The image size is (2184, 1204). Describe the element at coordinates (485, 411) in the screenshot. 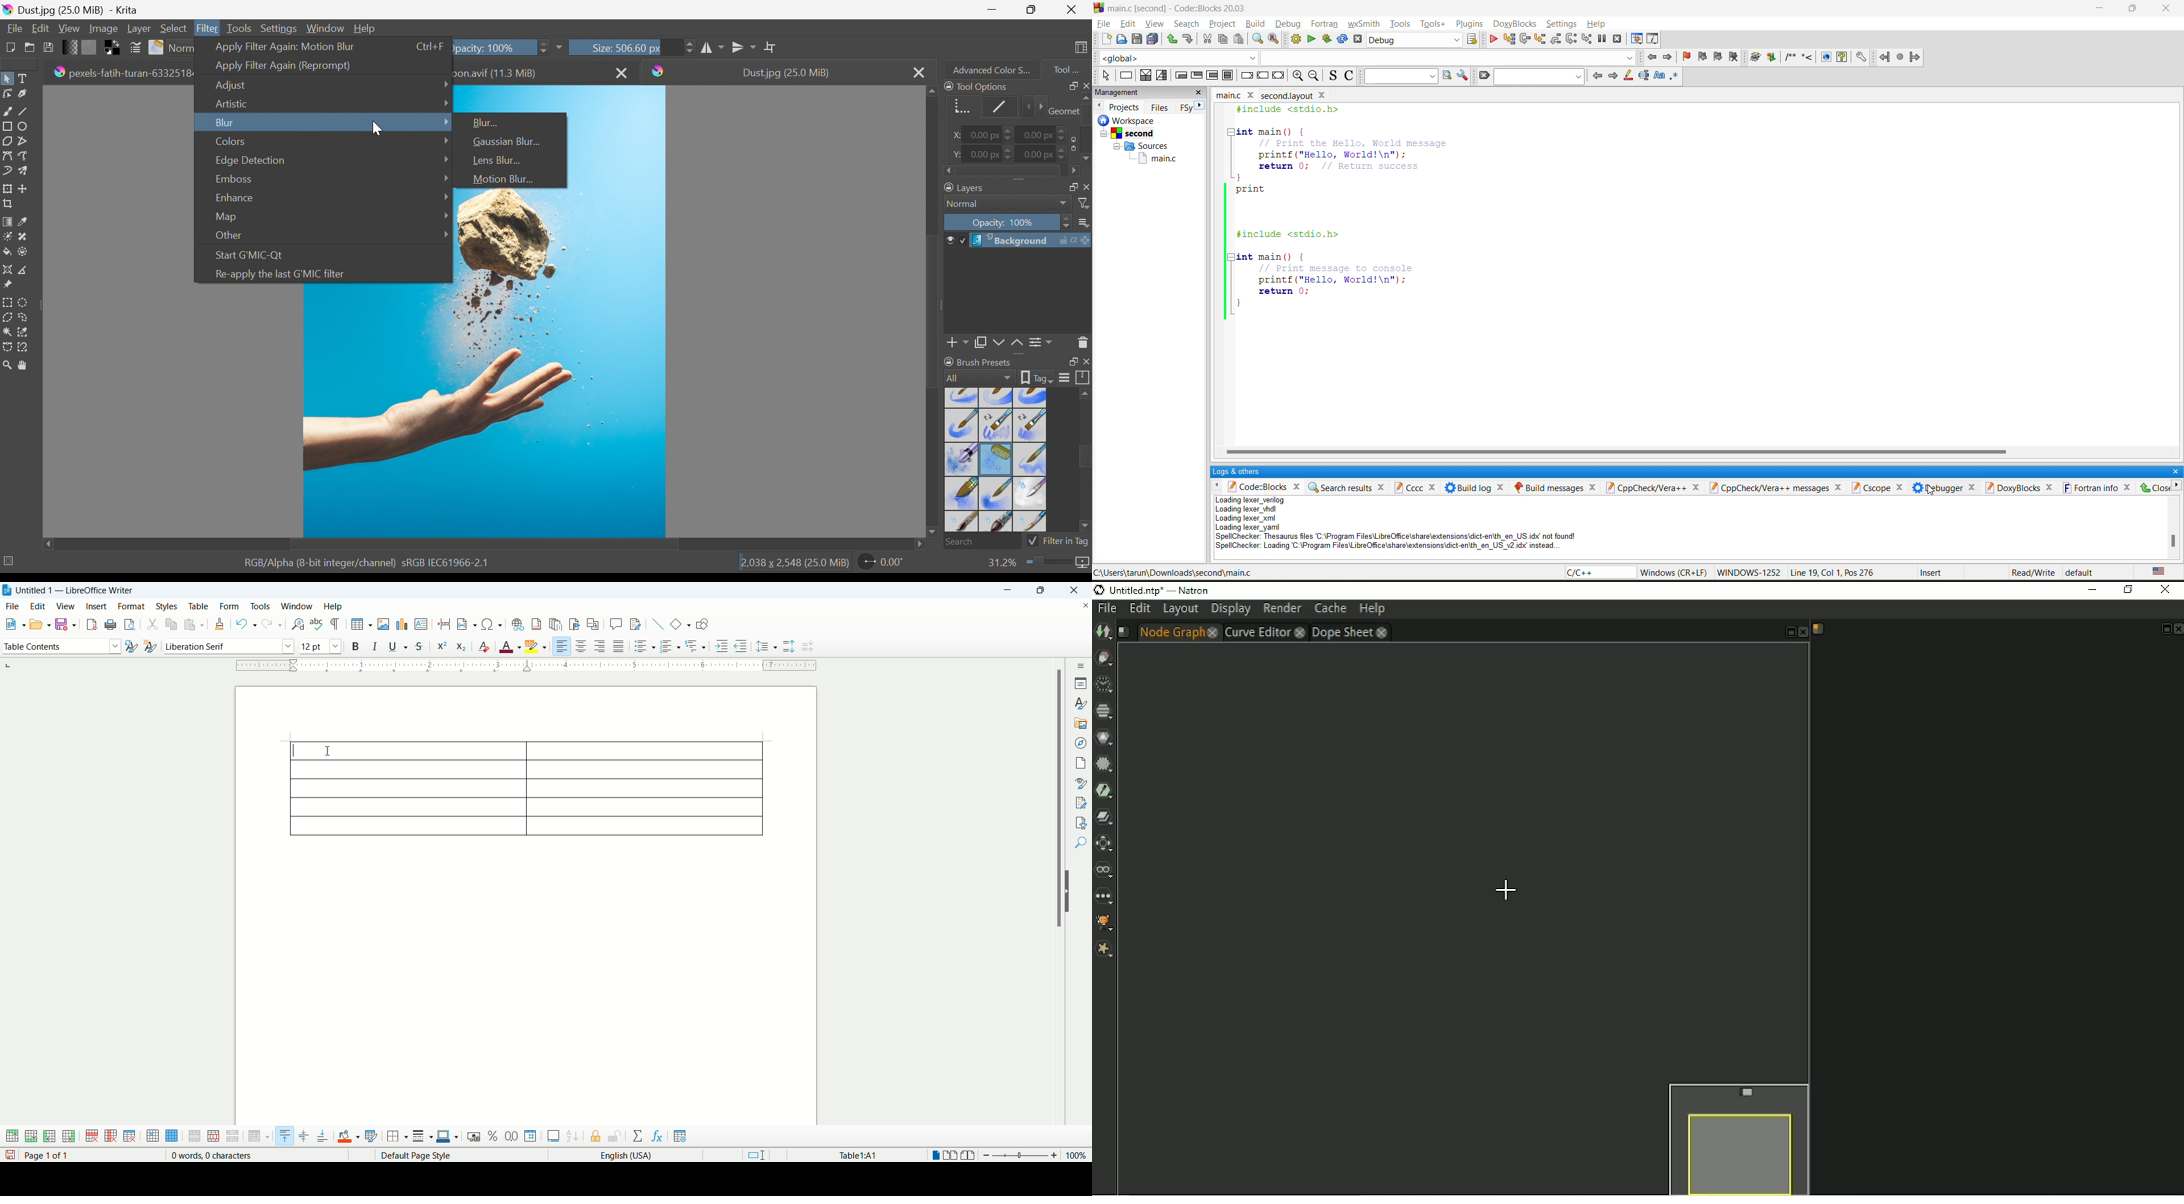

I see `Image` at that location.